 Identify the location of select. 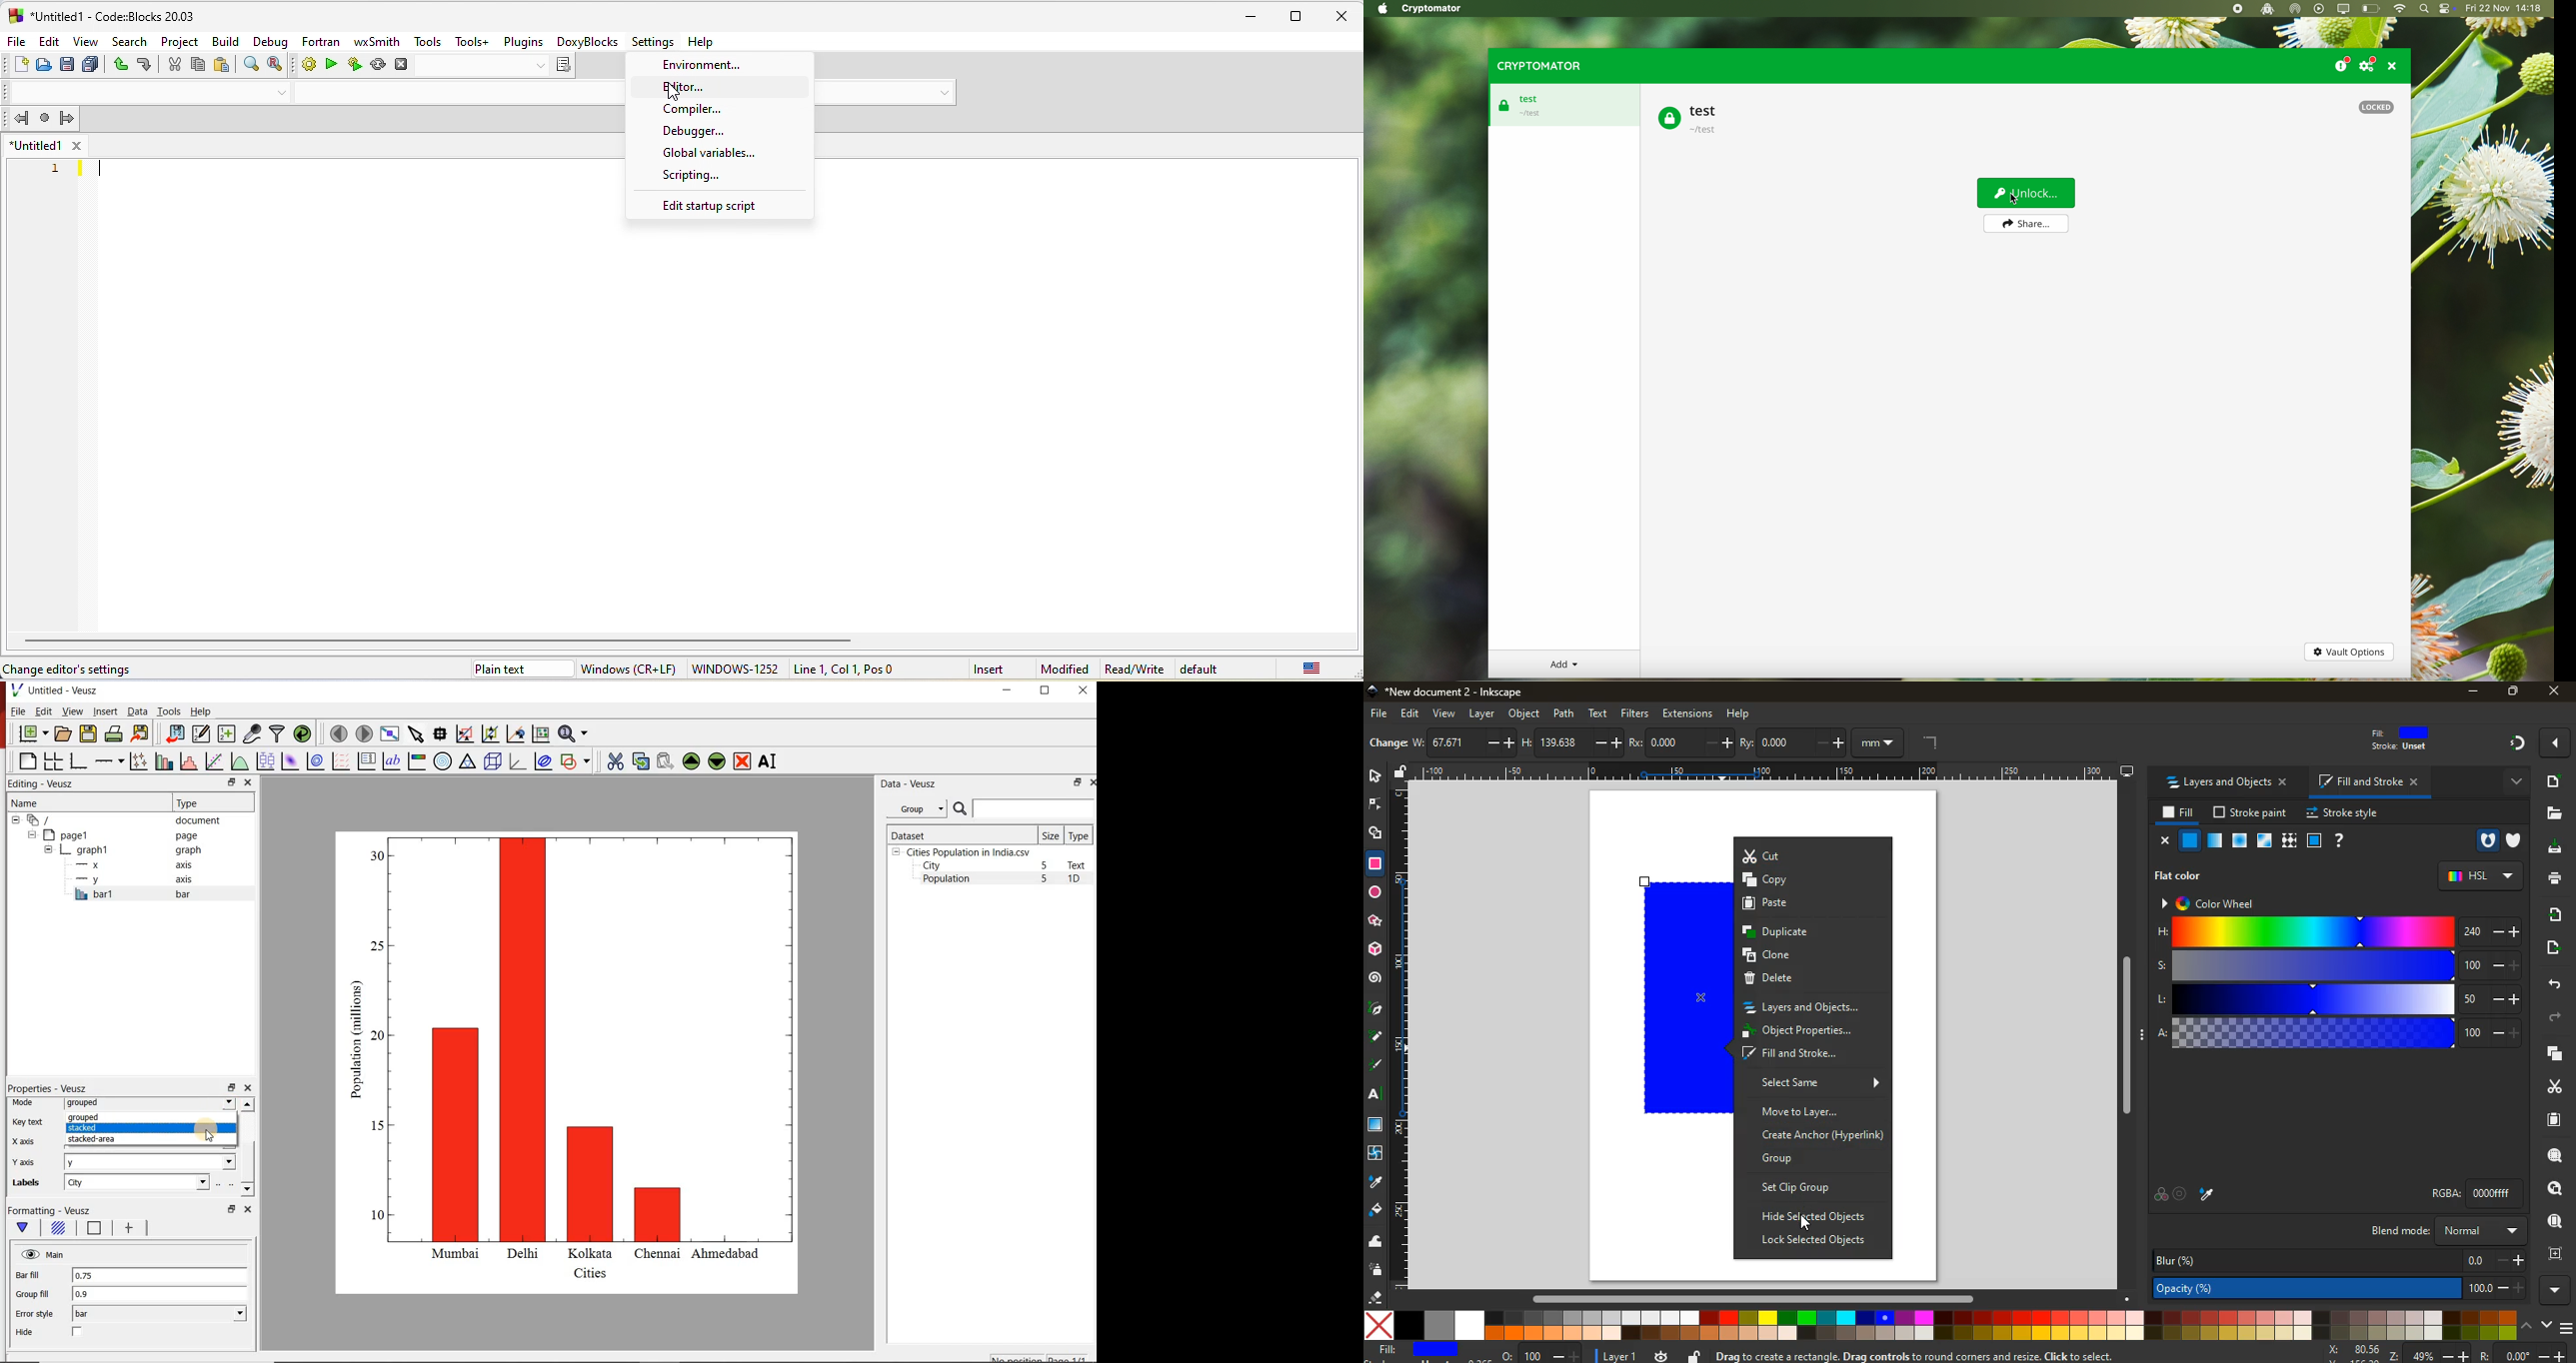
(1372, 777).